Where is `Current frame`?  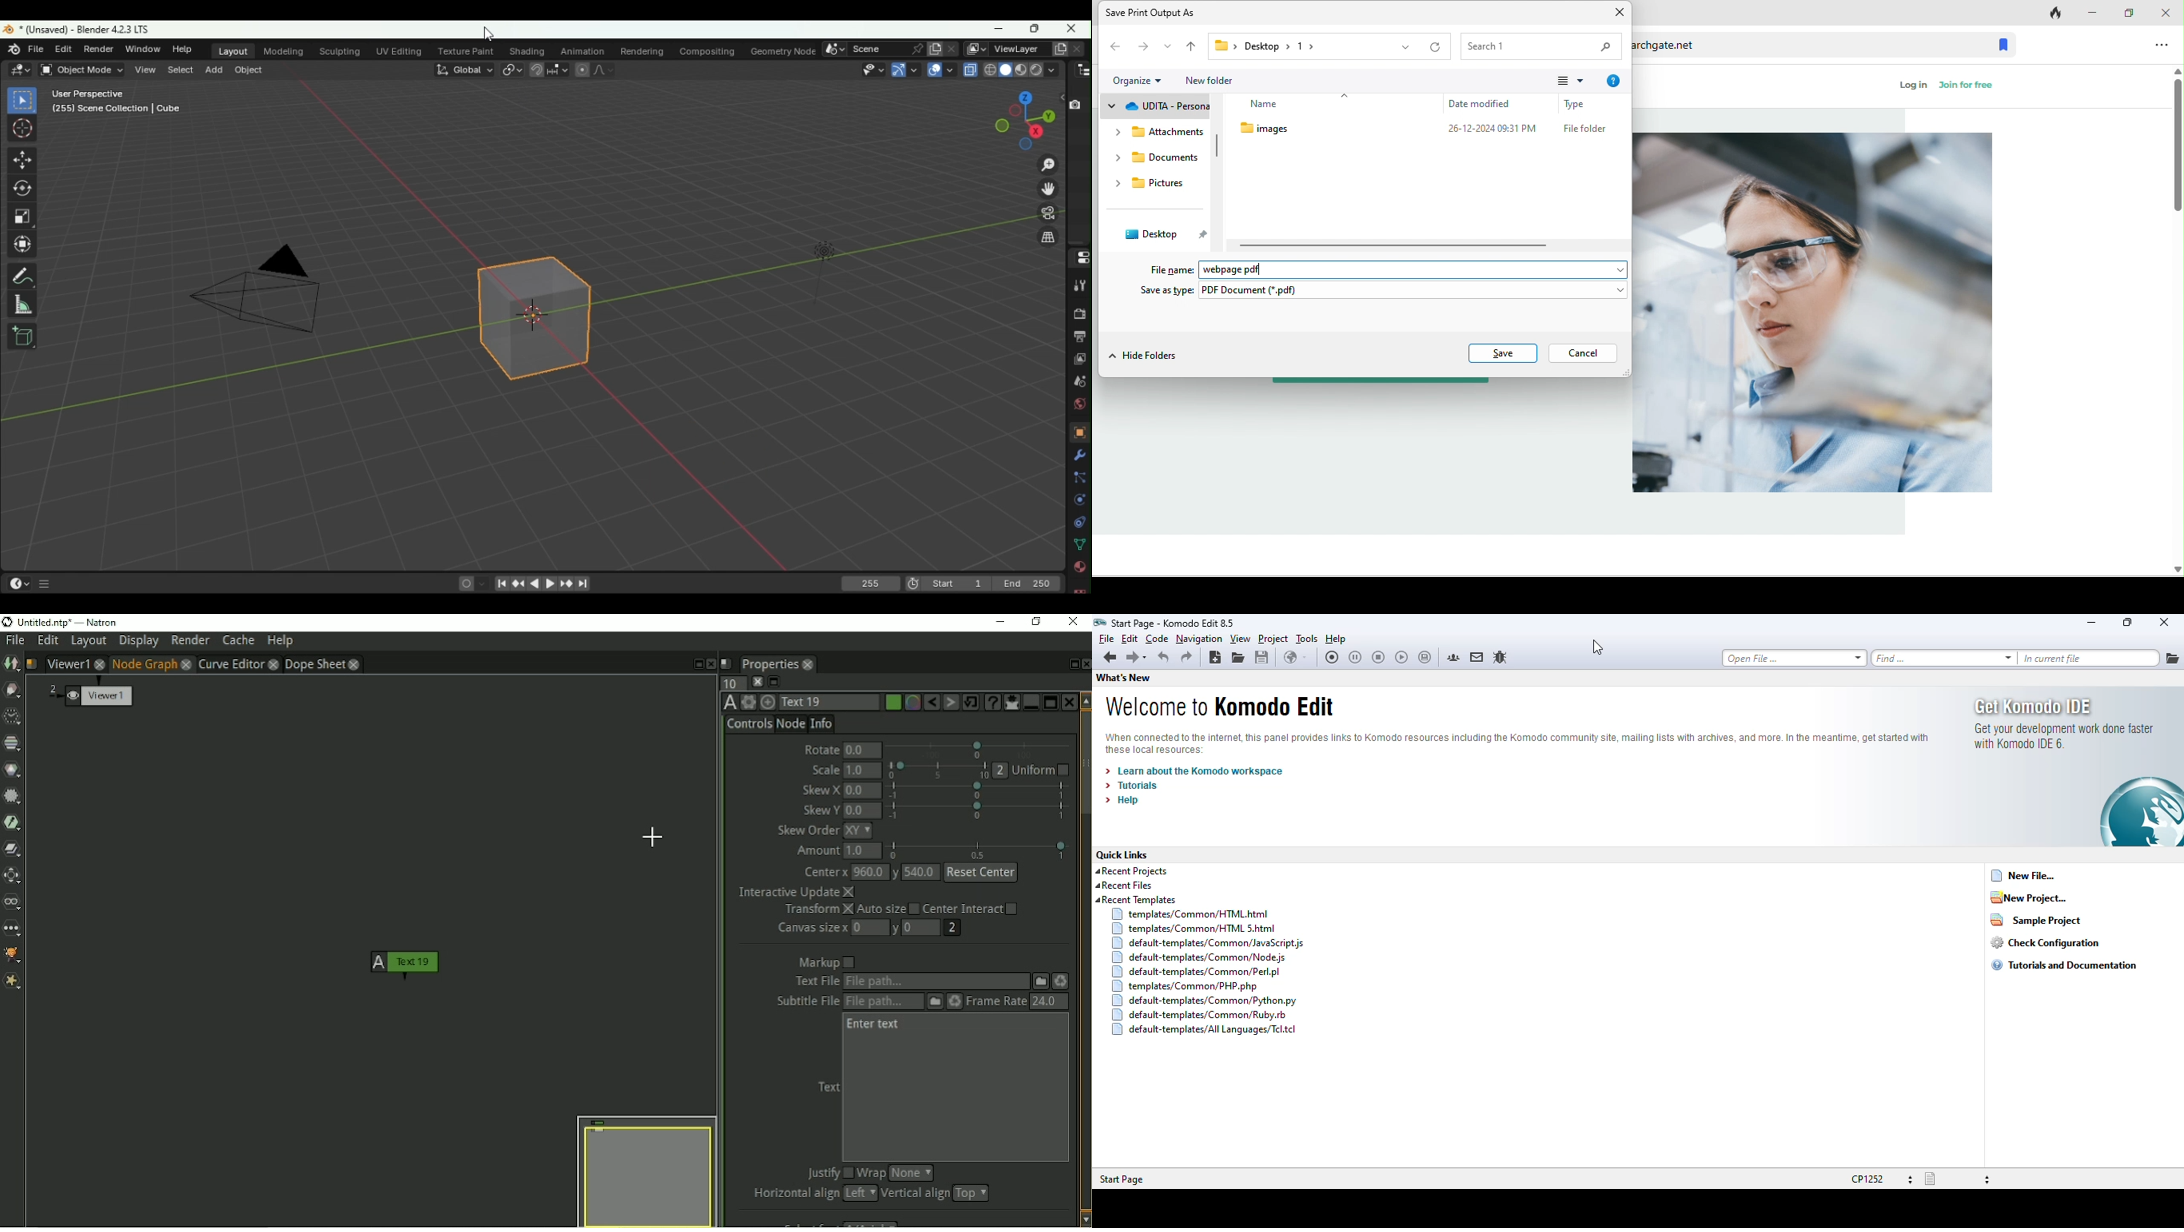
Current frame is located at coordinates (872, 584).